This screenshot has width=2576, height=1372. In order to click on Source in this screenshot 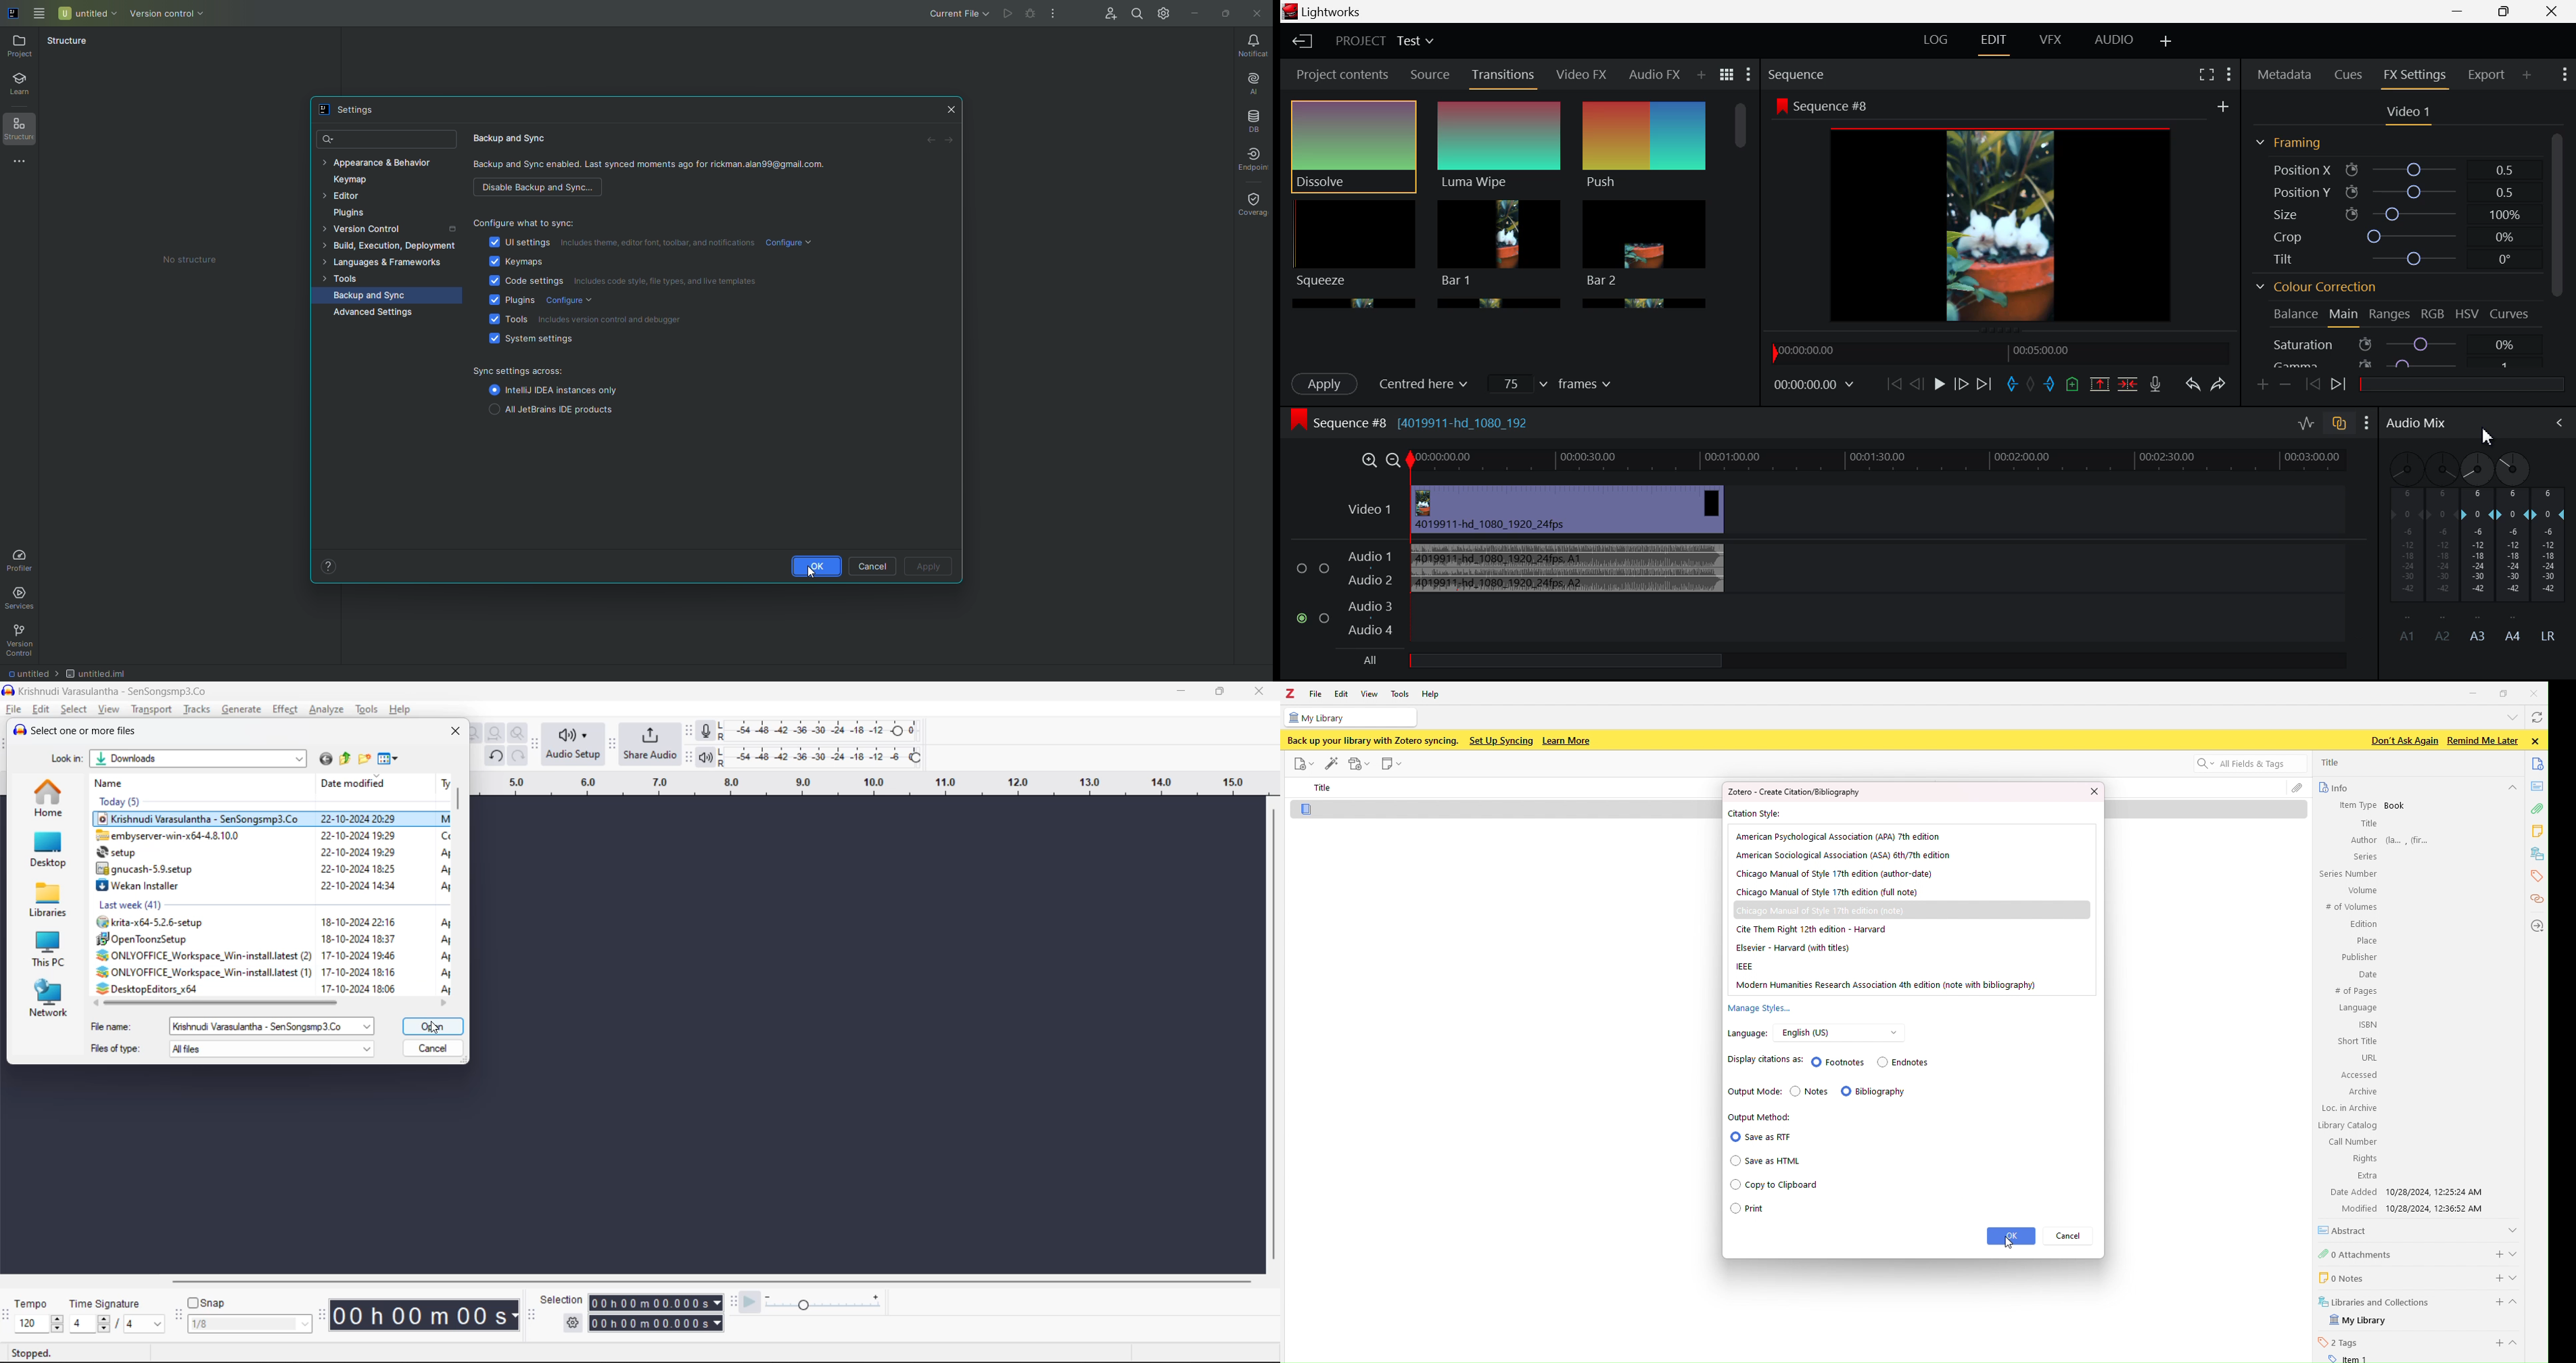, I will do `click(1431, 74)`.